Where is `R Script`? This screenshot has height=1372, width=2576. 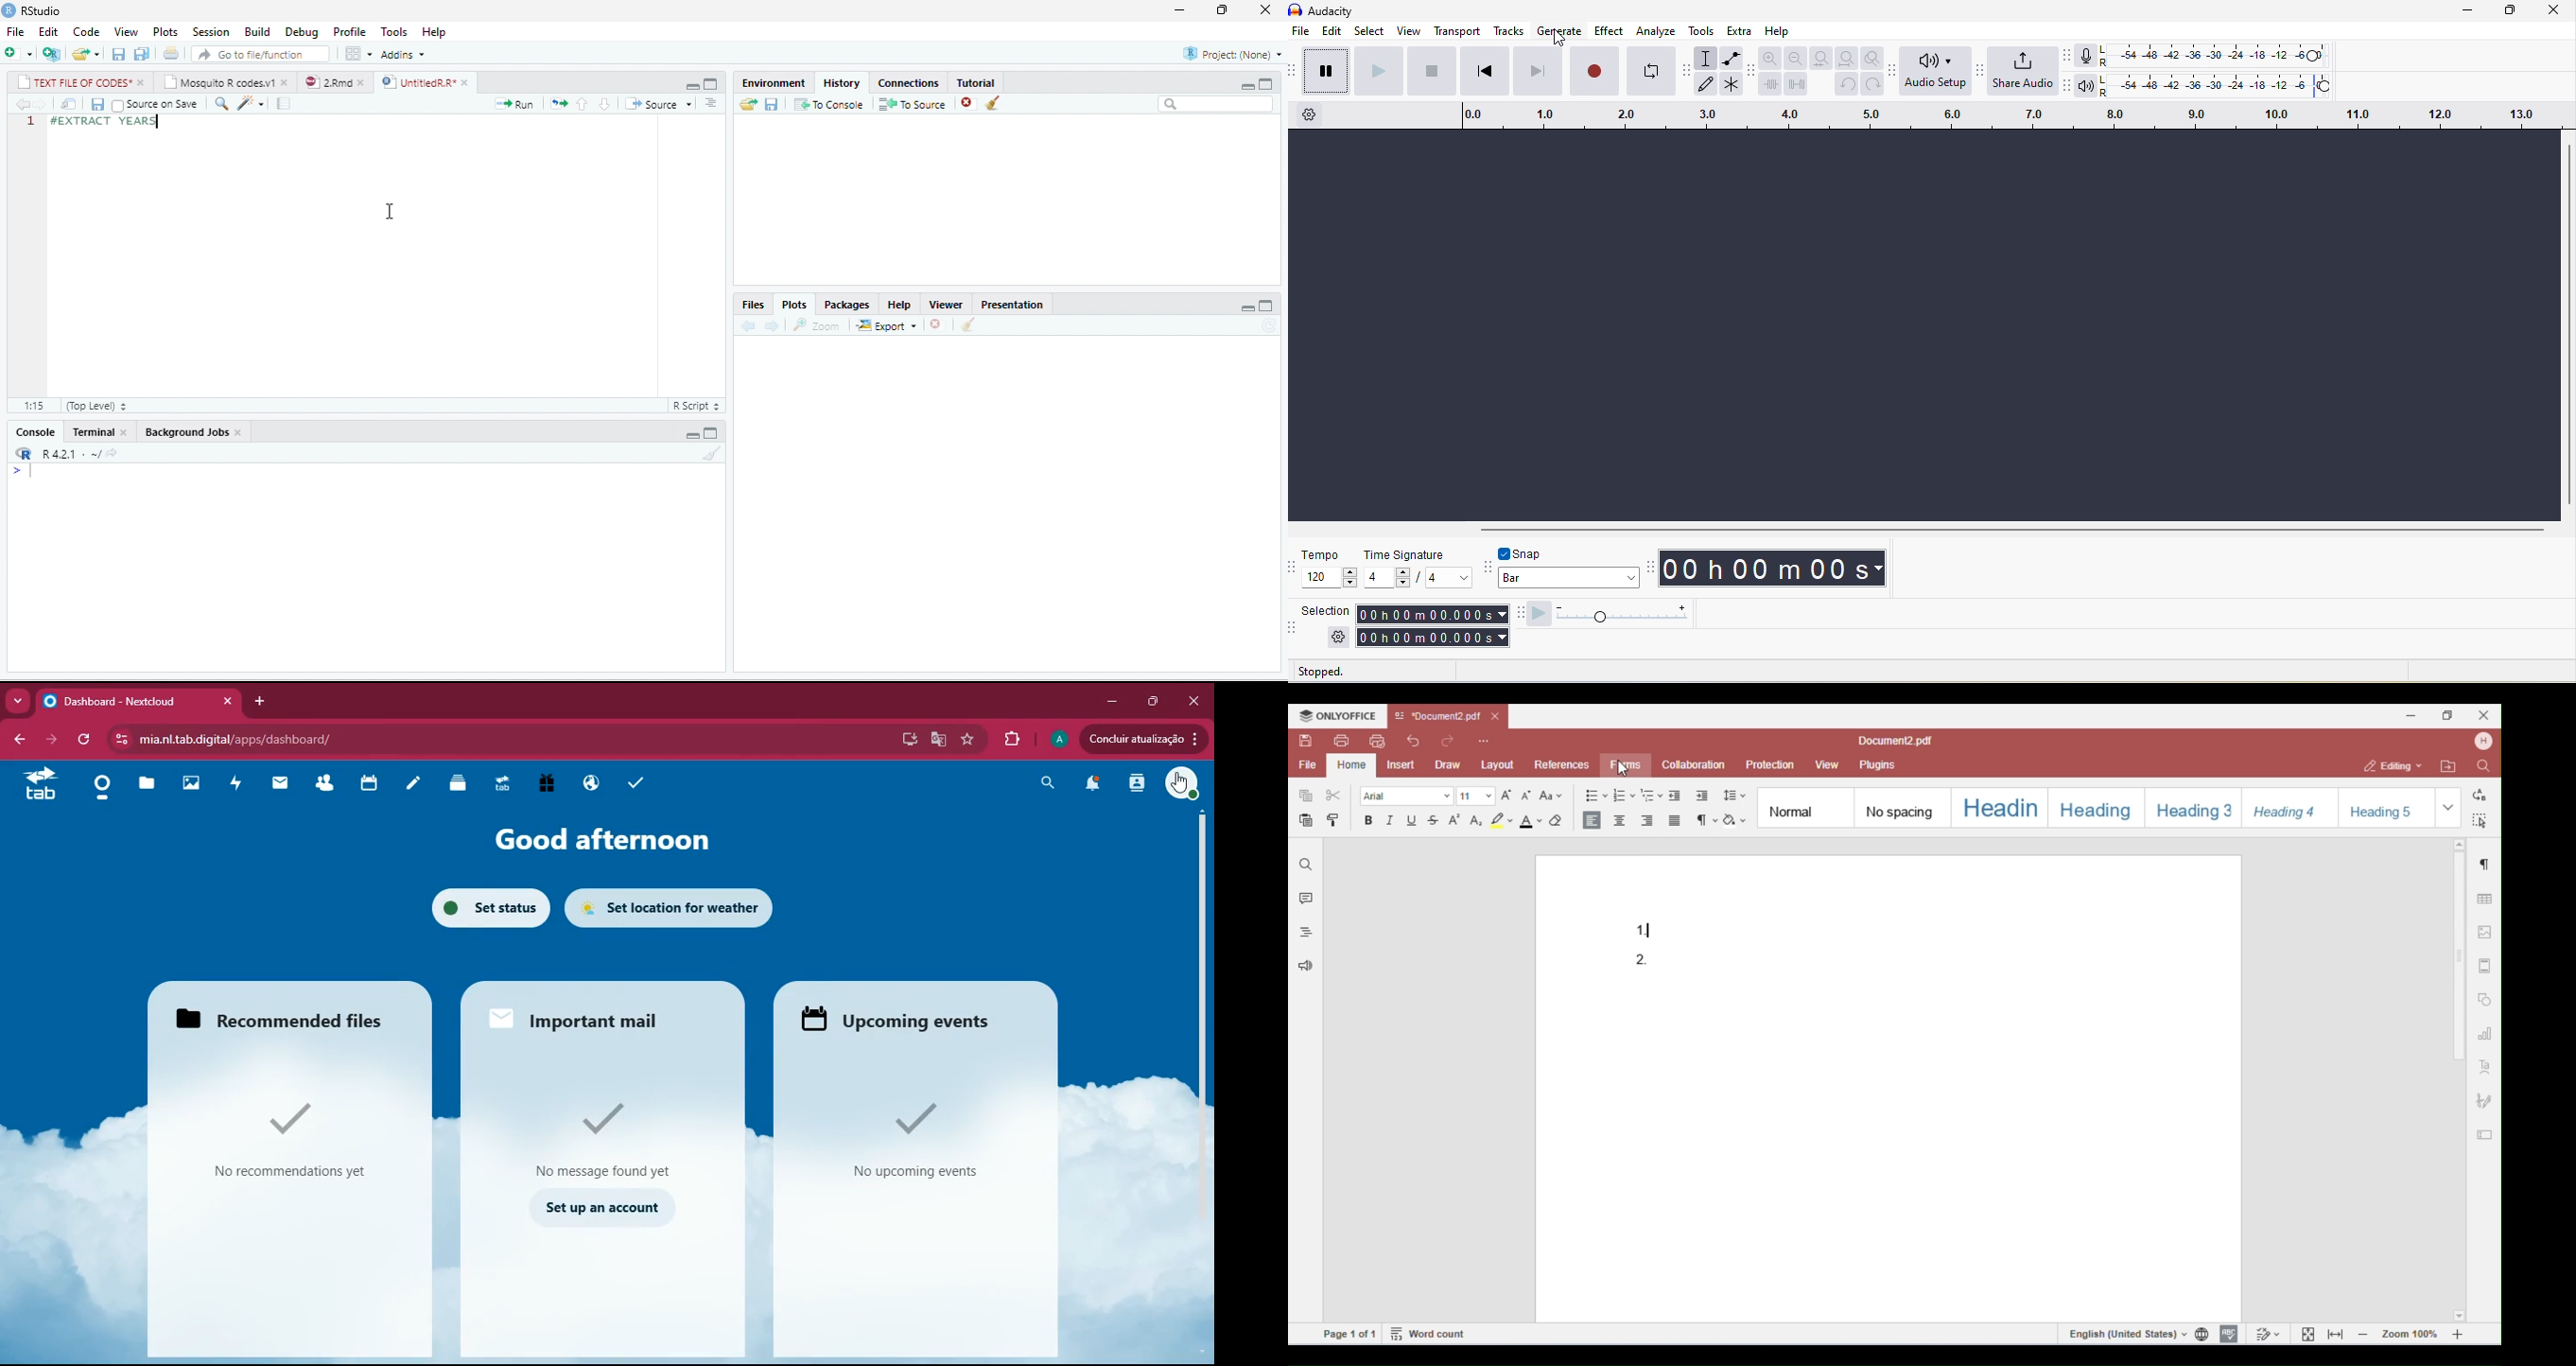
R Script is located at coordinates (695, 405).